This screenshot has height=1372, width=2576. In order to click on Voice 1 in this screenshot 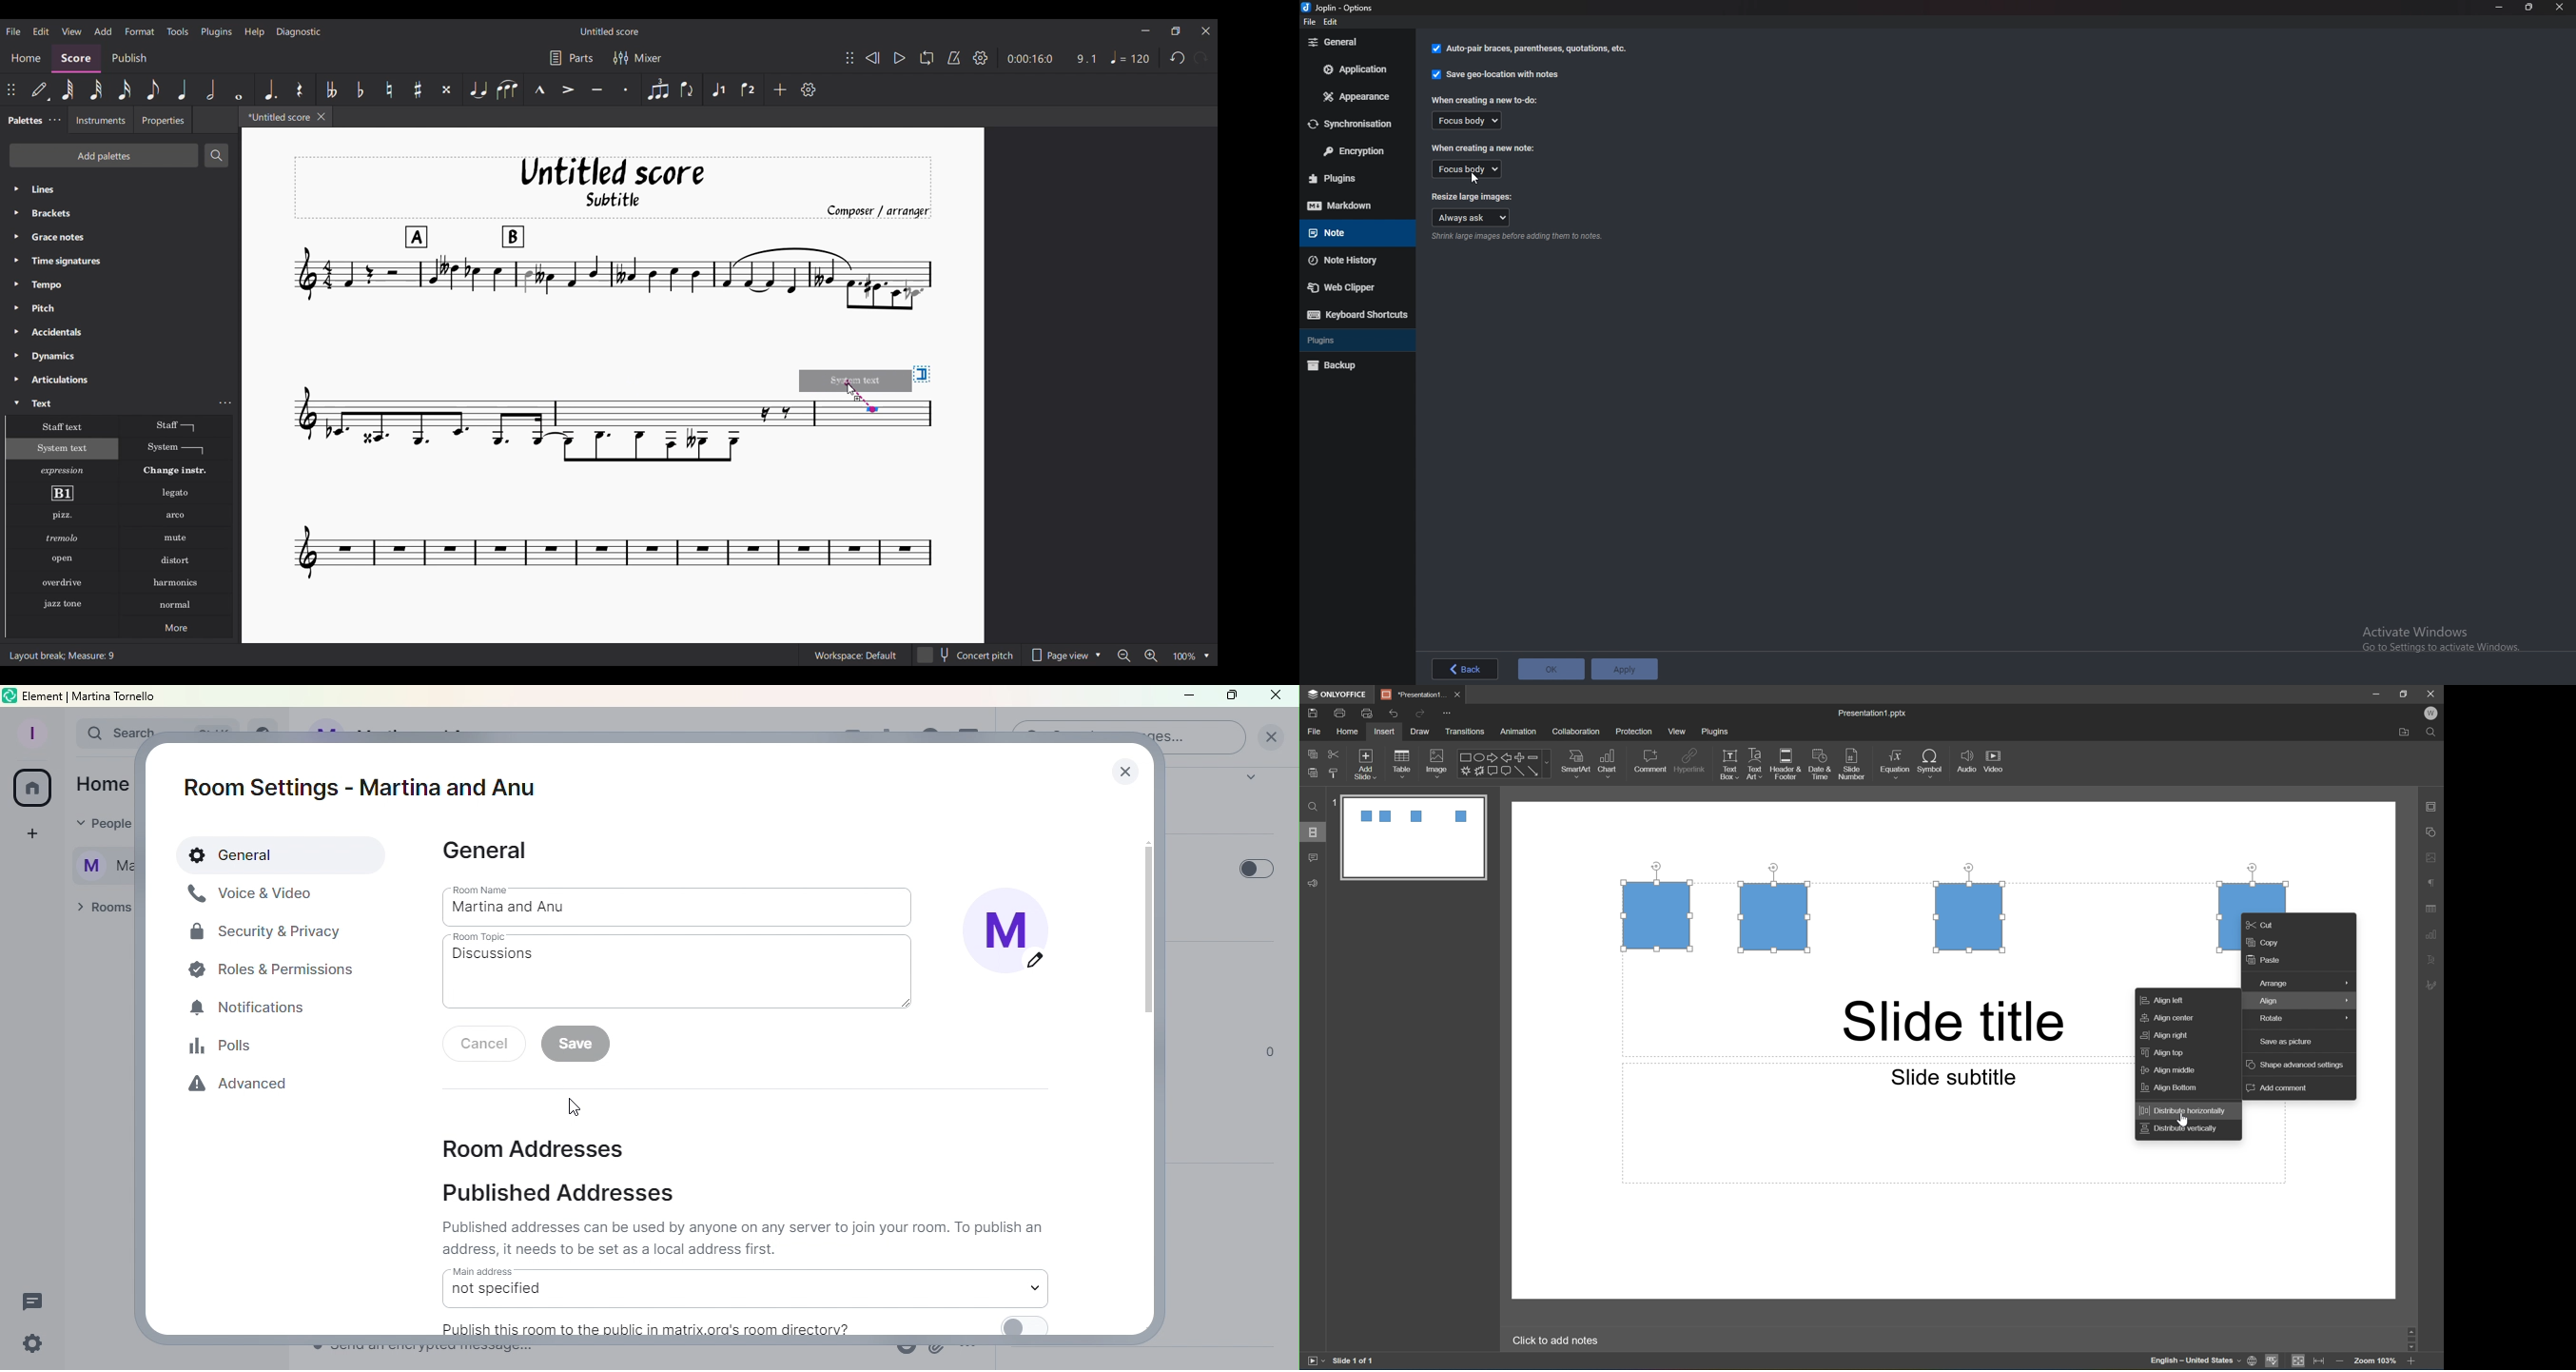, I will do `click(717, 89)`.